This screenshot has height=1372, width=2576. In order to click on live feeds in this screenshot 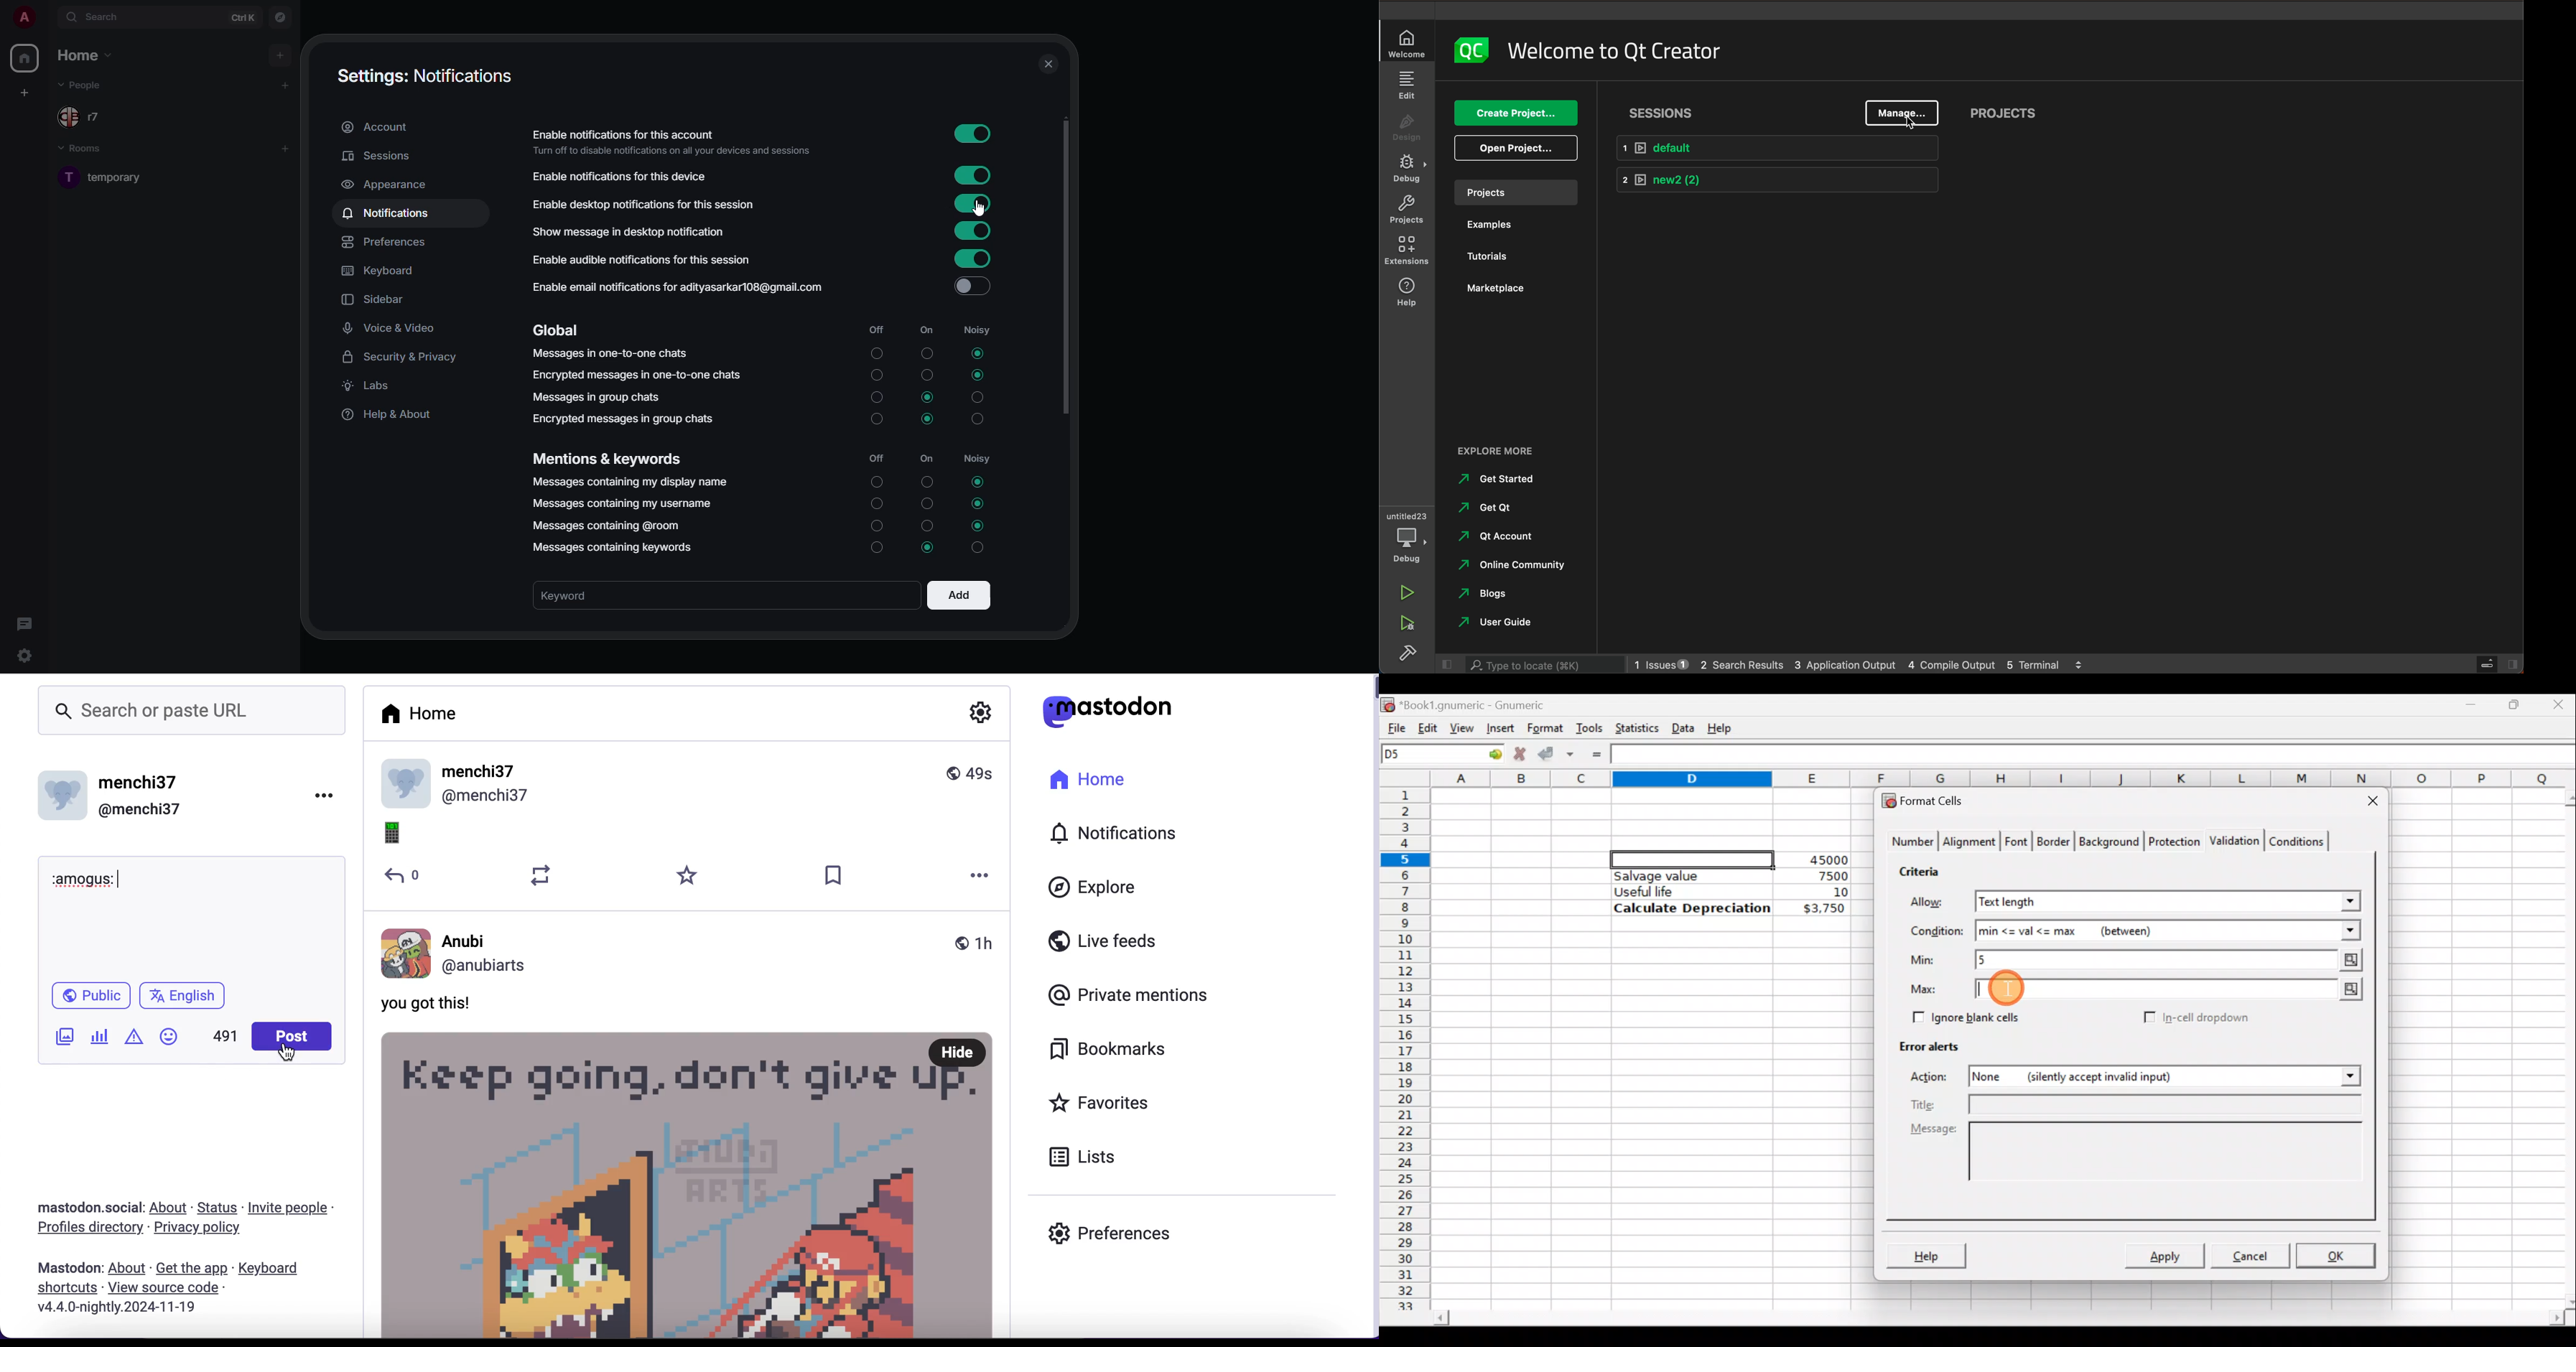, I will do `click(1108, 941)`.